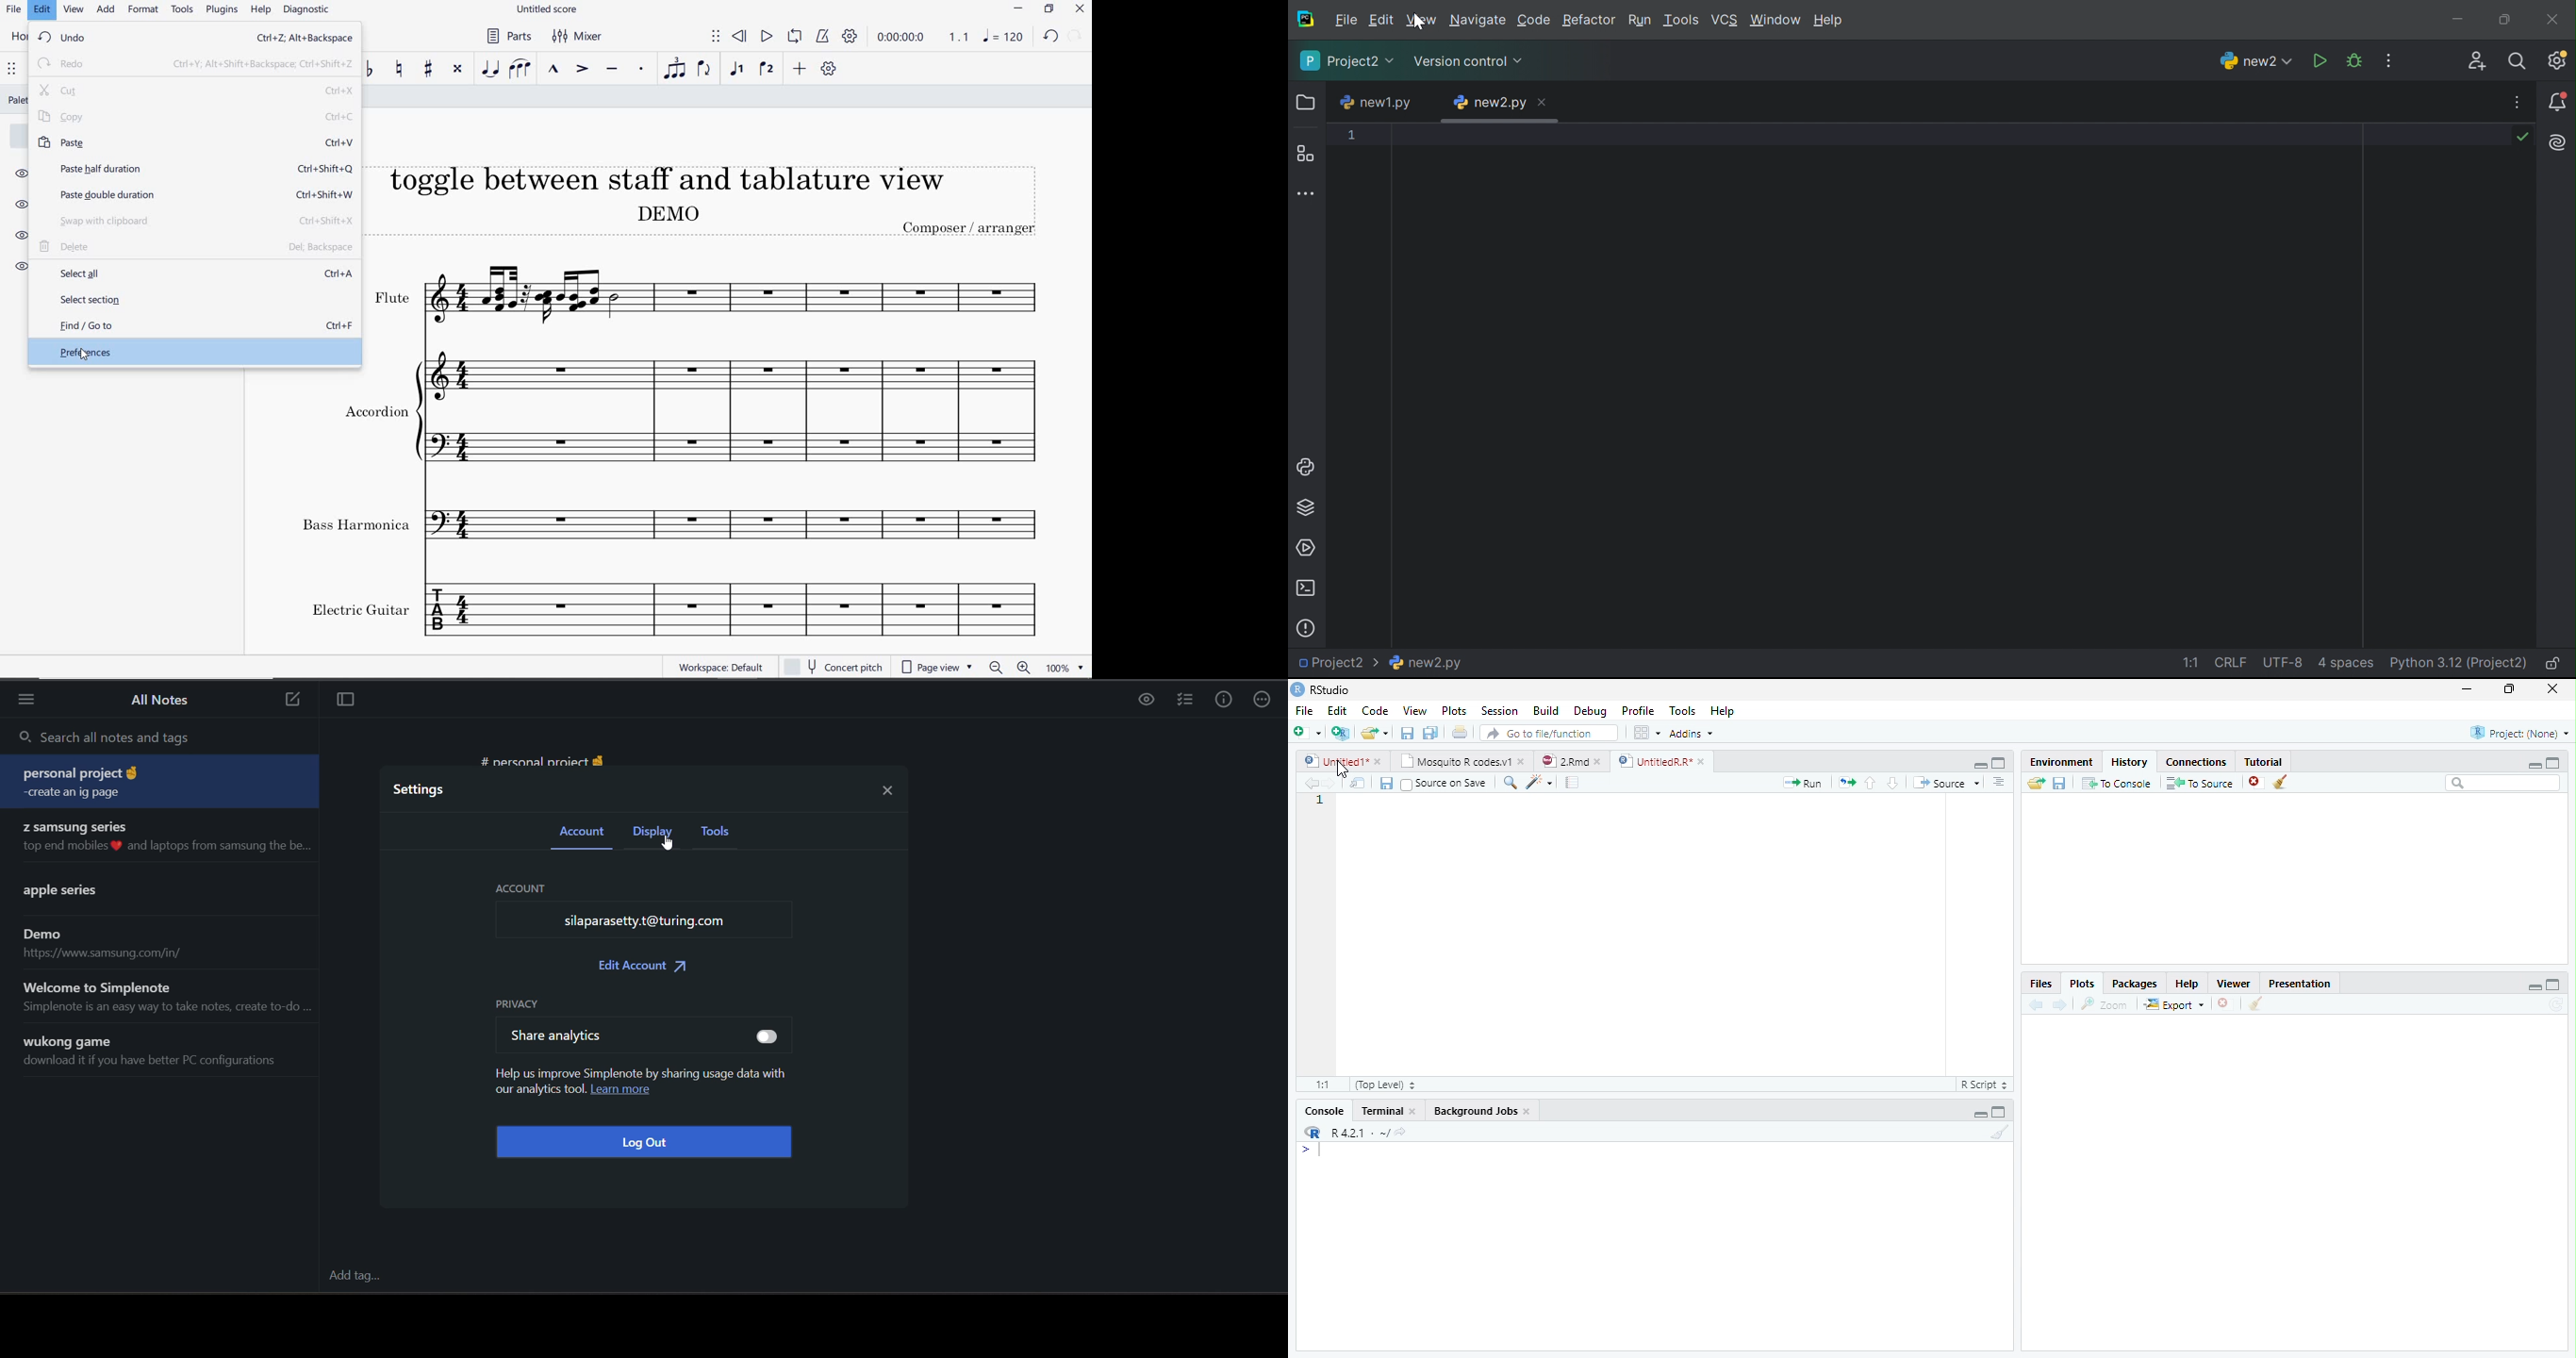  What do you see at coordinates (197, 90) in the screenshot?
I see `cut` at bounding box center [197, 90].